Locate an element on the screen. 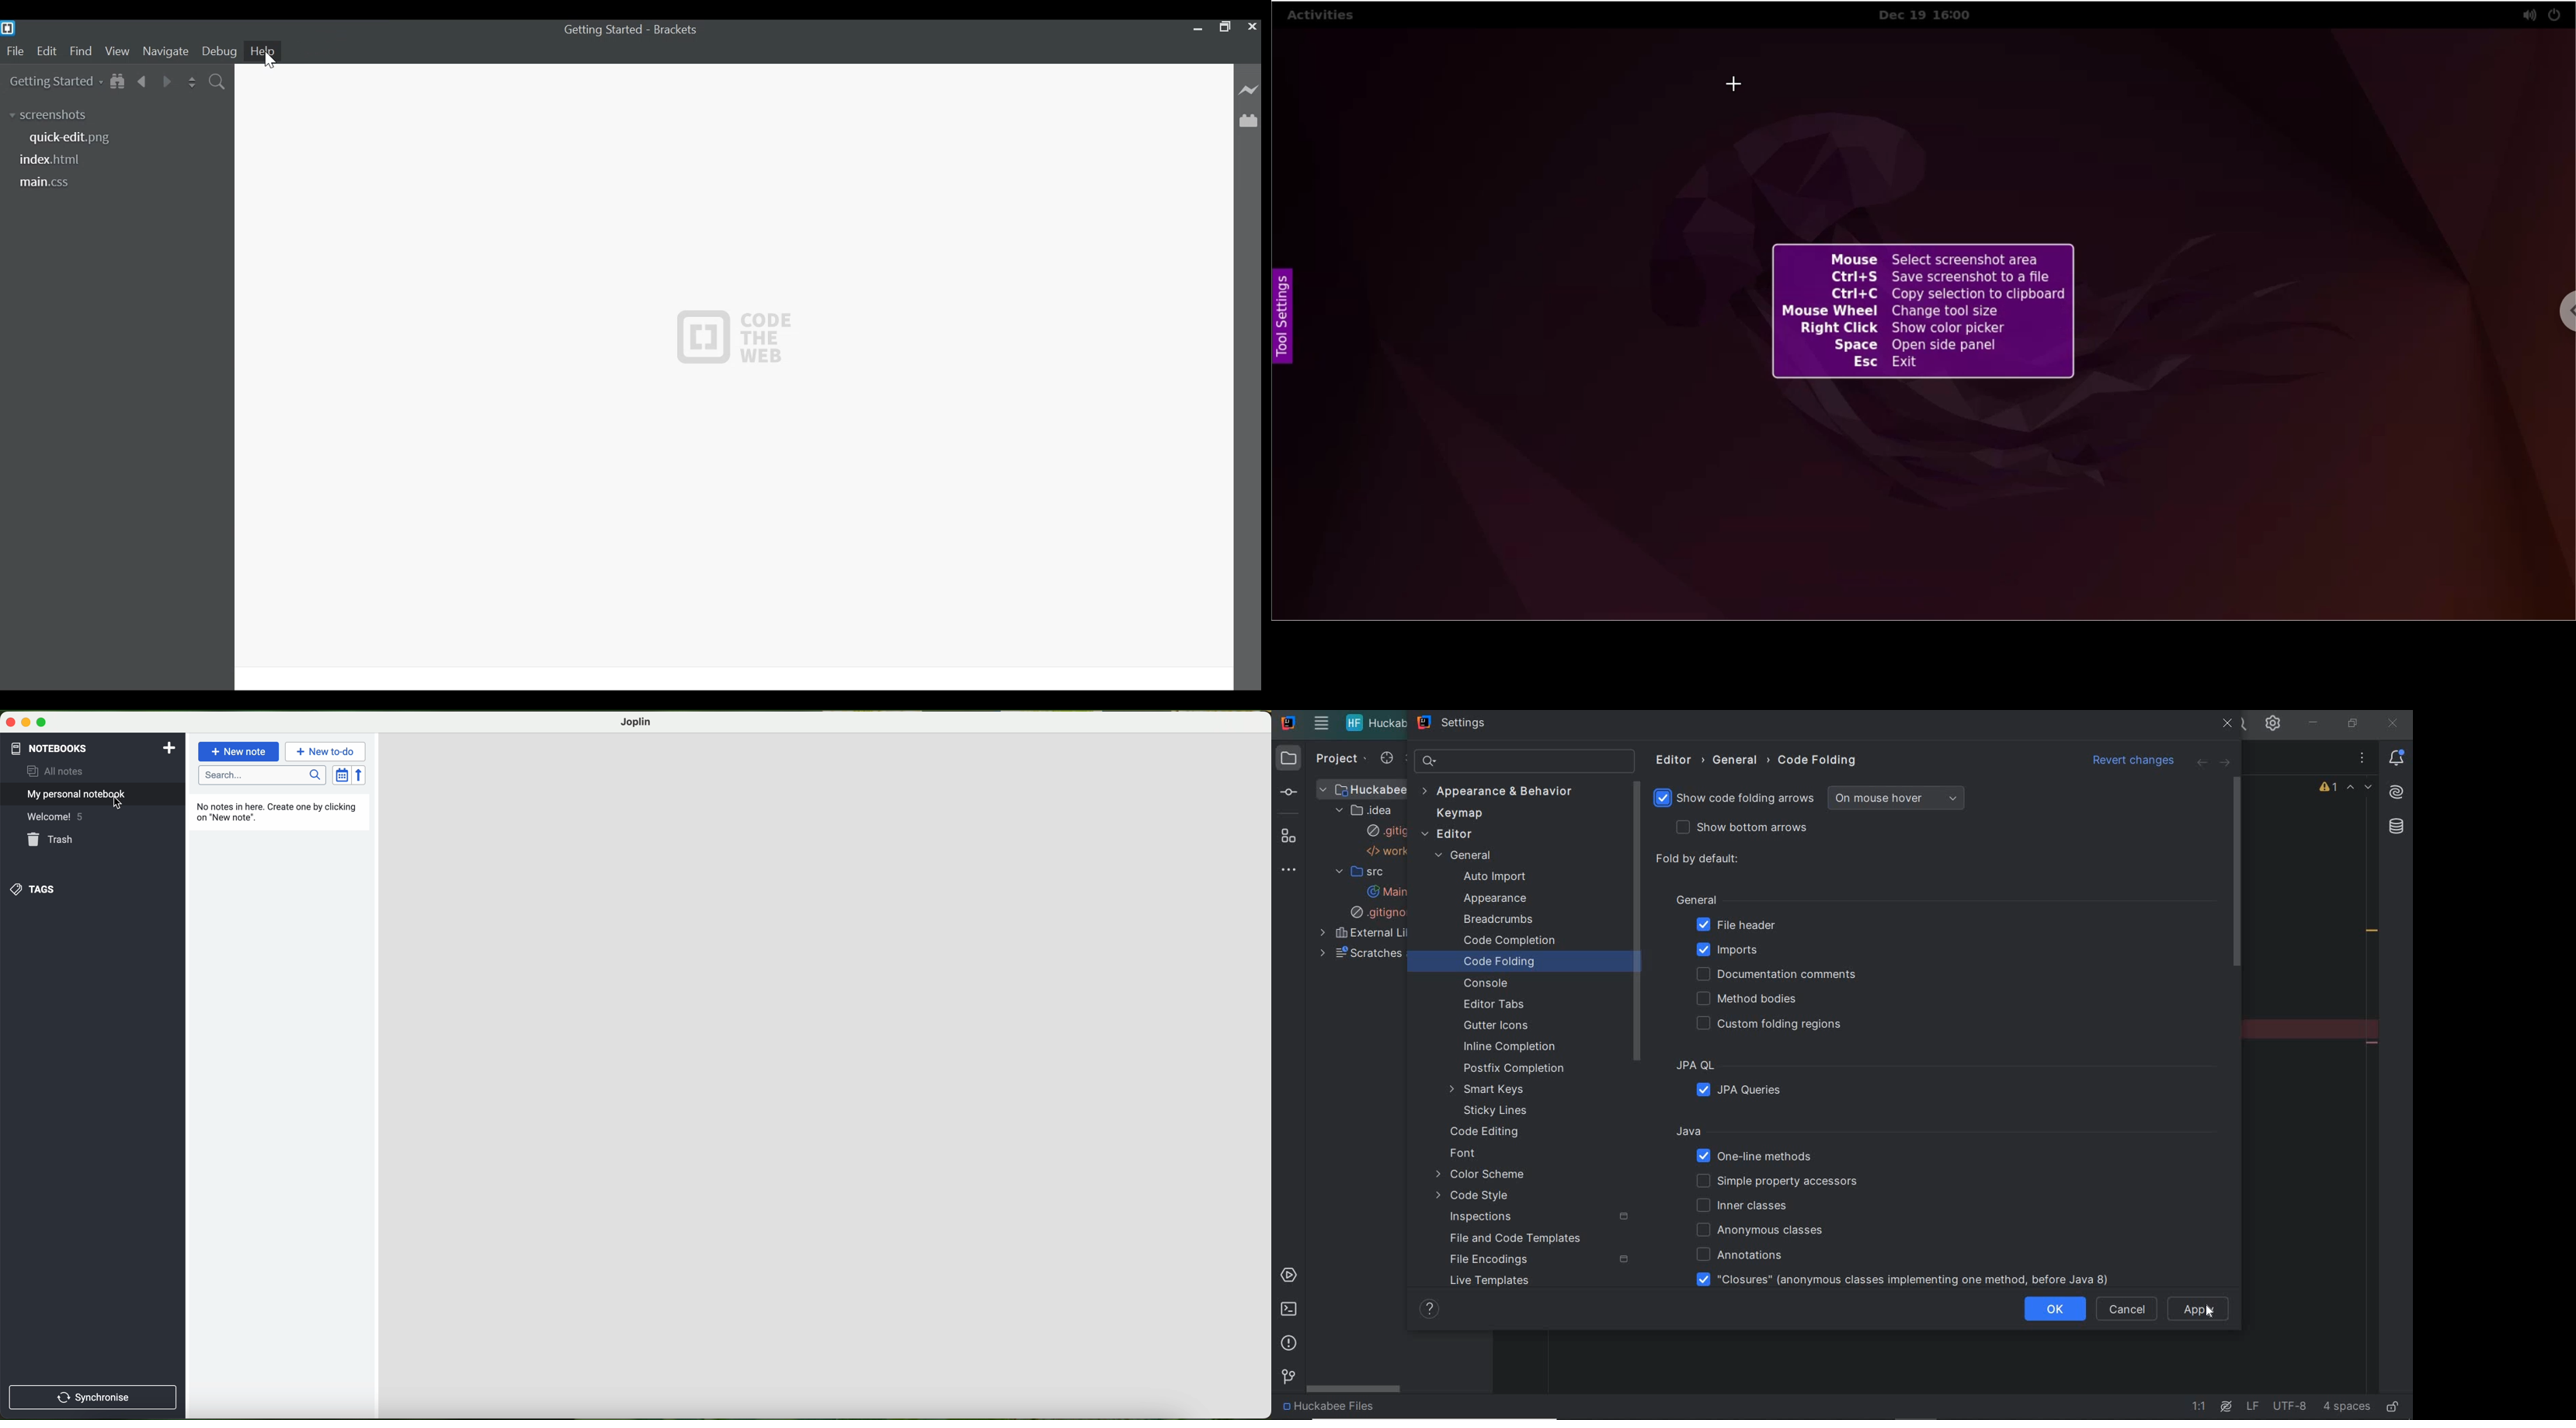 This screenshot has width=2576, height=1428. new to-do button is located at coordinates (327, 752).